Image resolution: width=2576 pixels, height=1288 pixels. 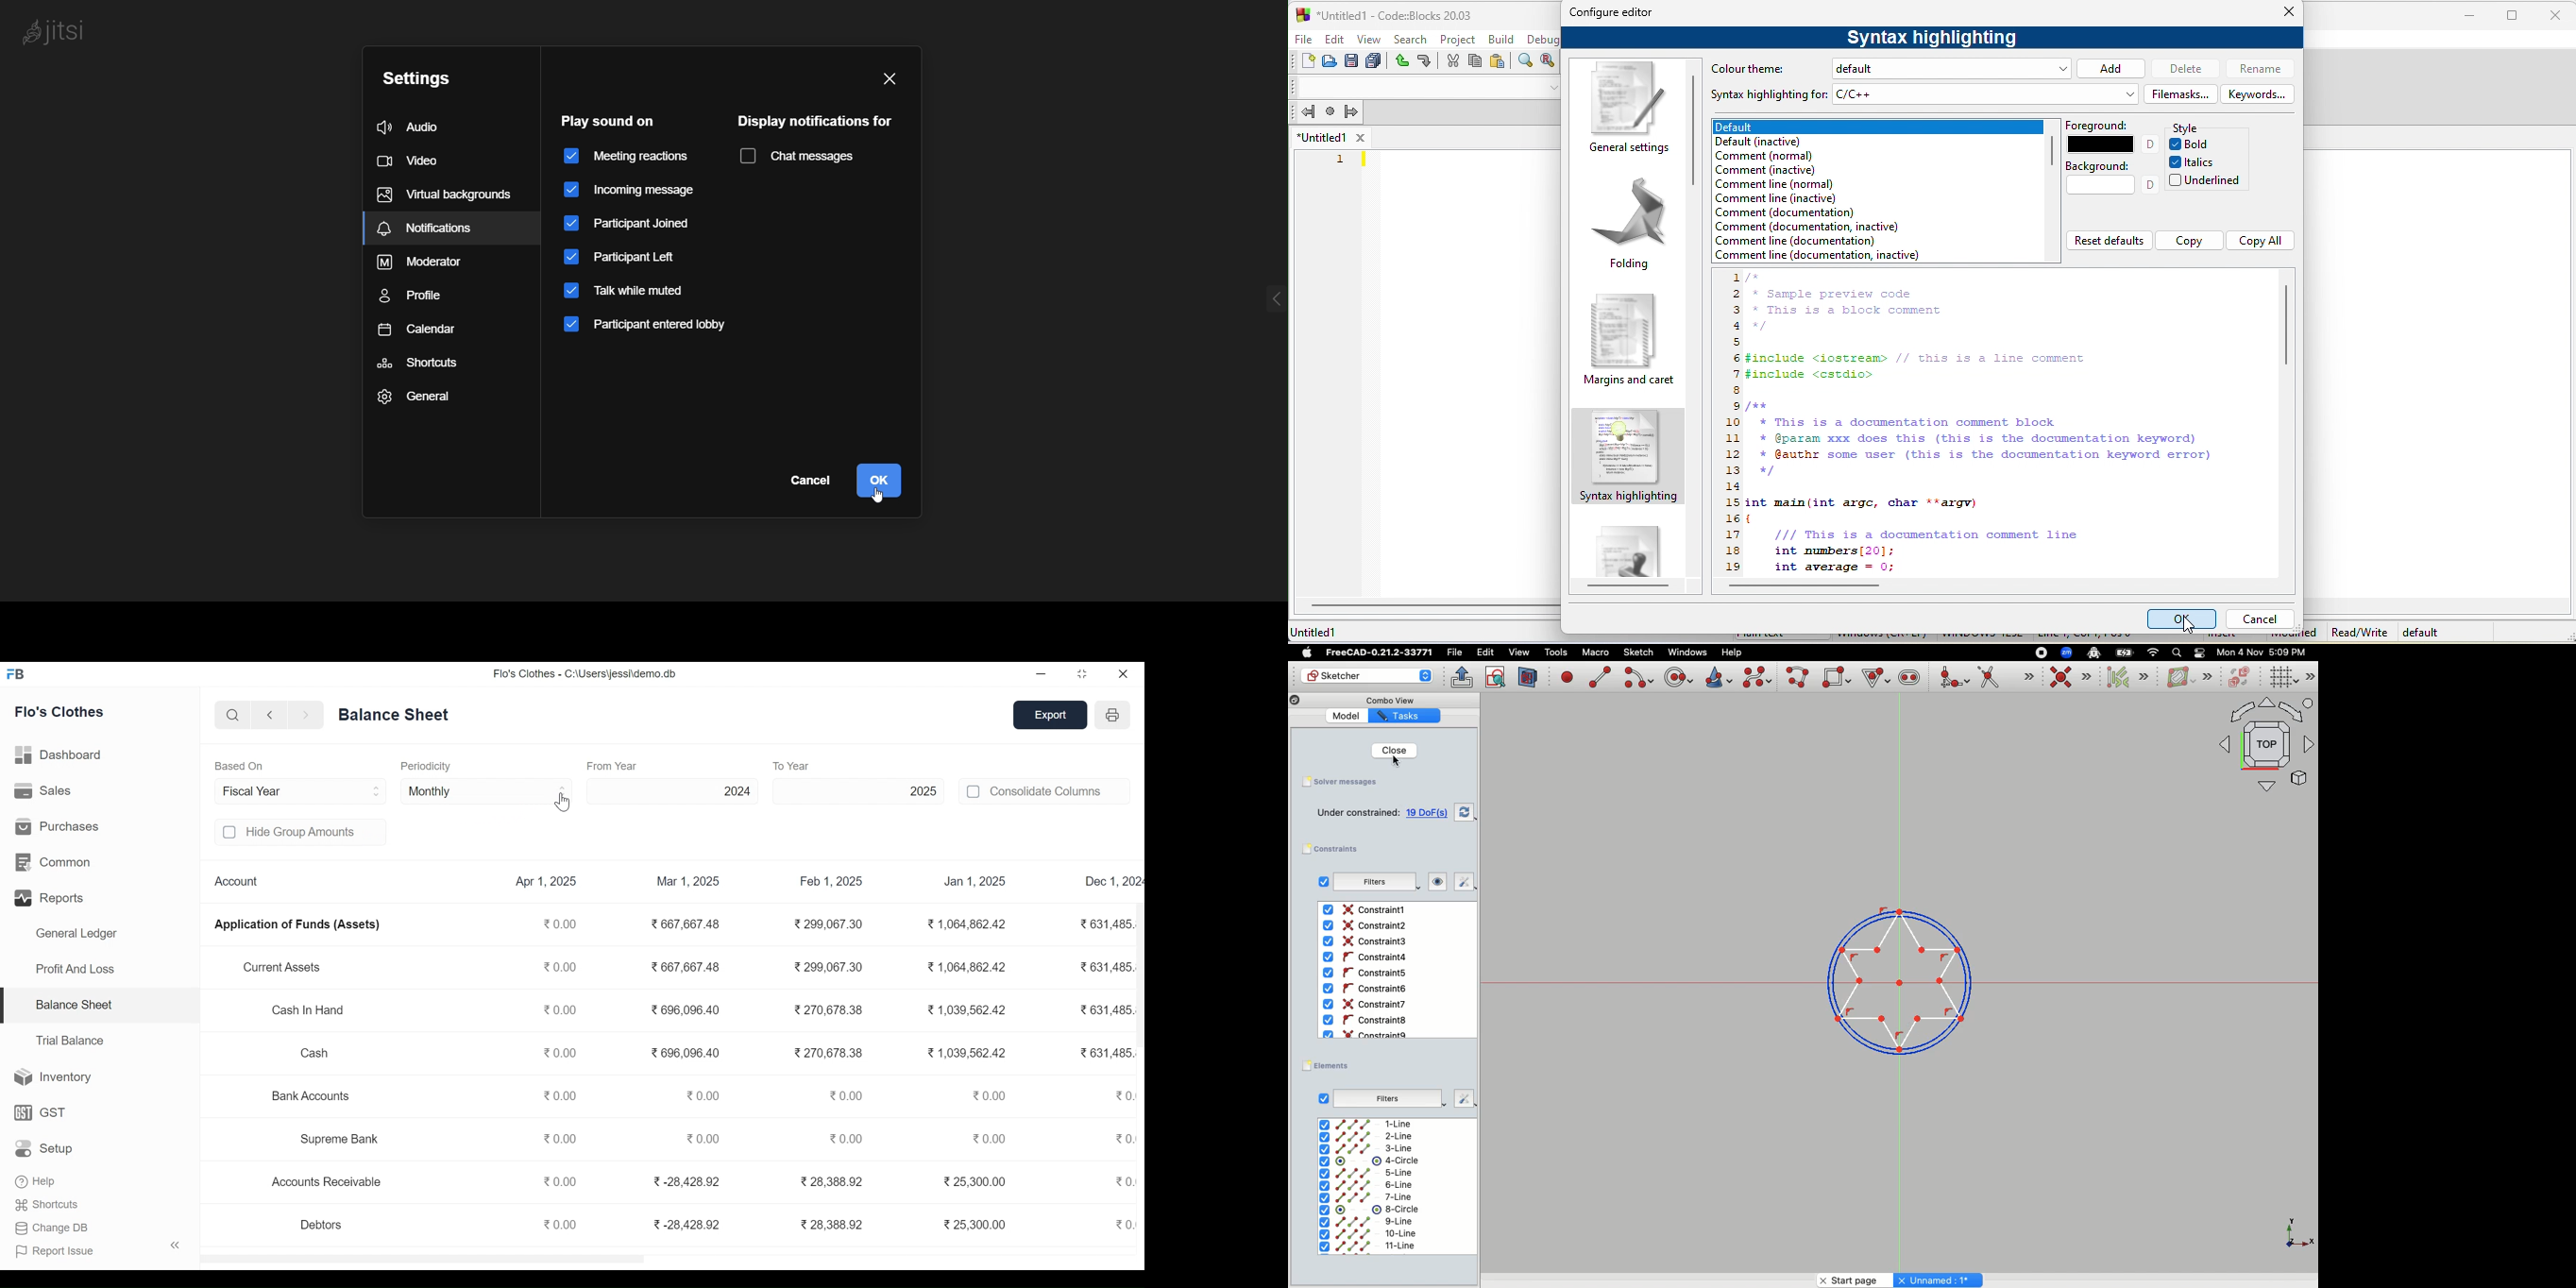 I want to click on Purchases , so click(x=57, y=825).